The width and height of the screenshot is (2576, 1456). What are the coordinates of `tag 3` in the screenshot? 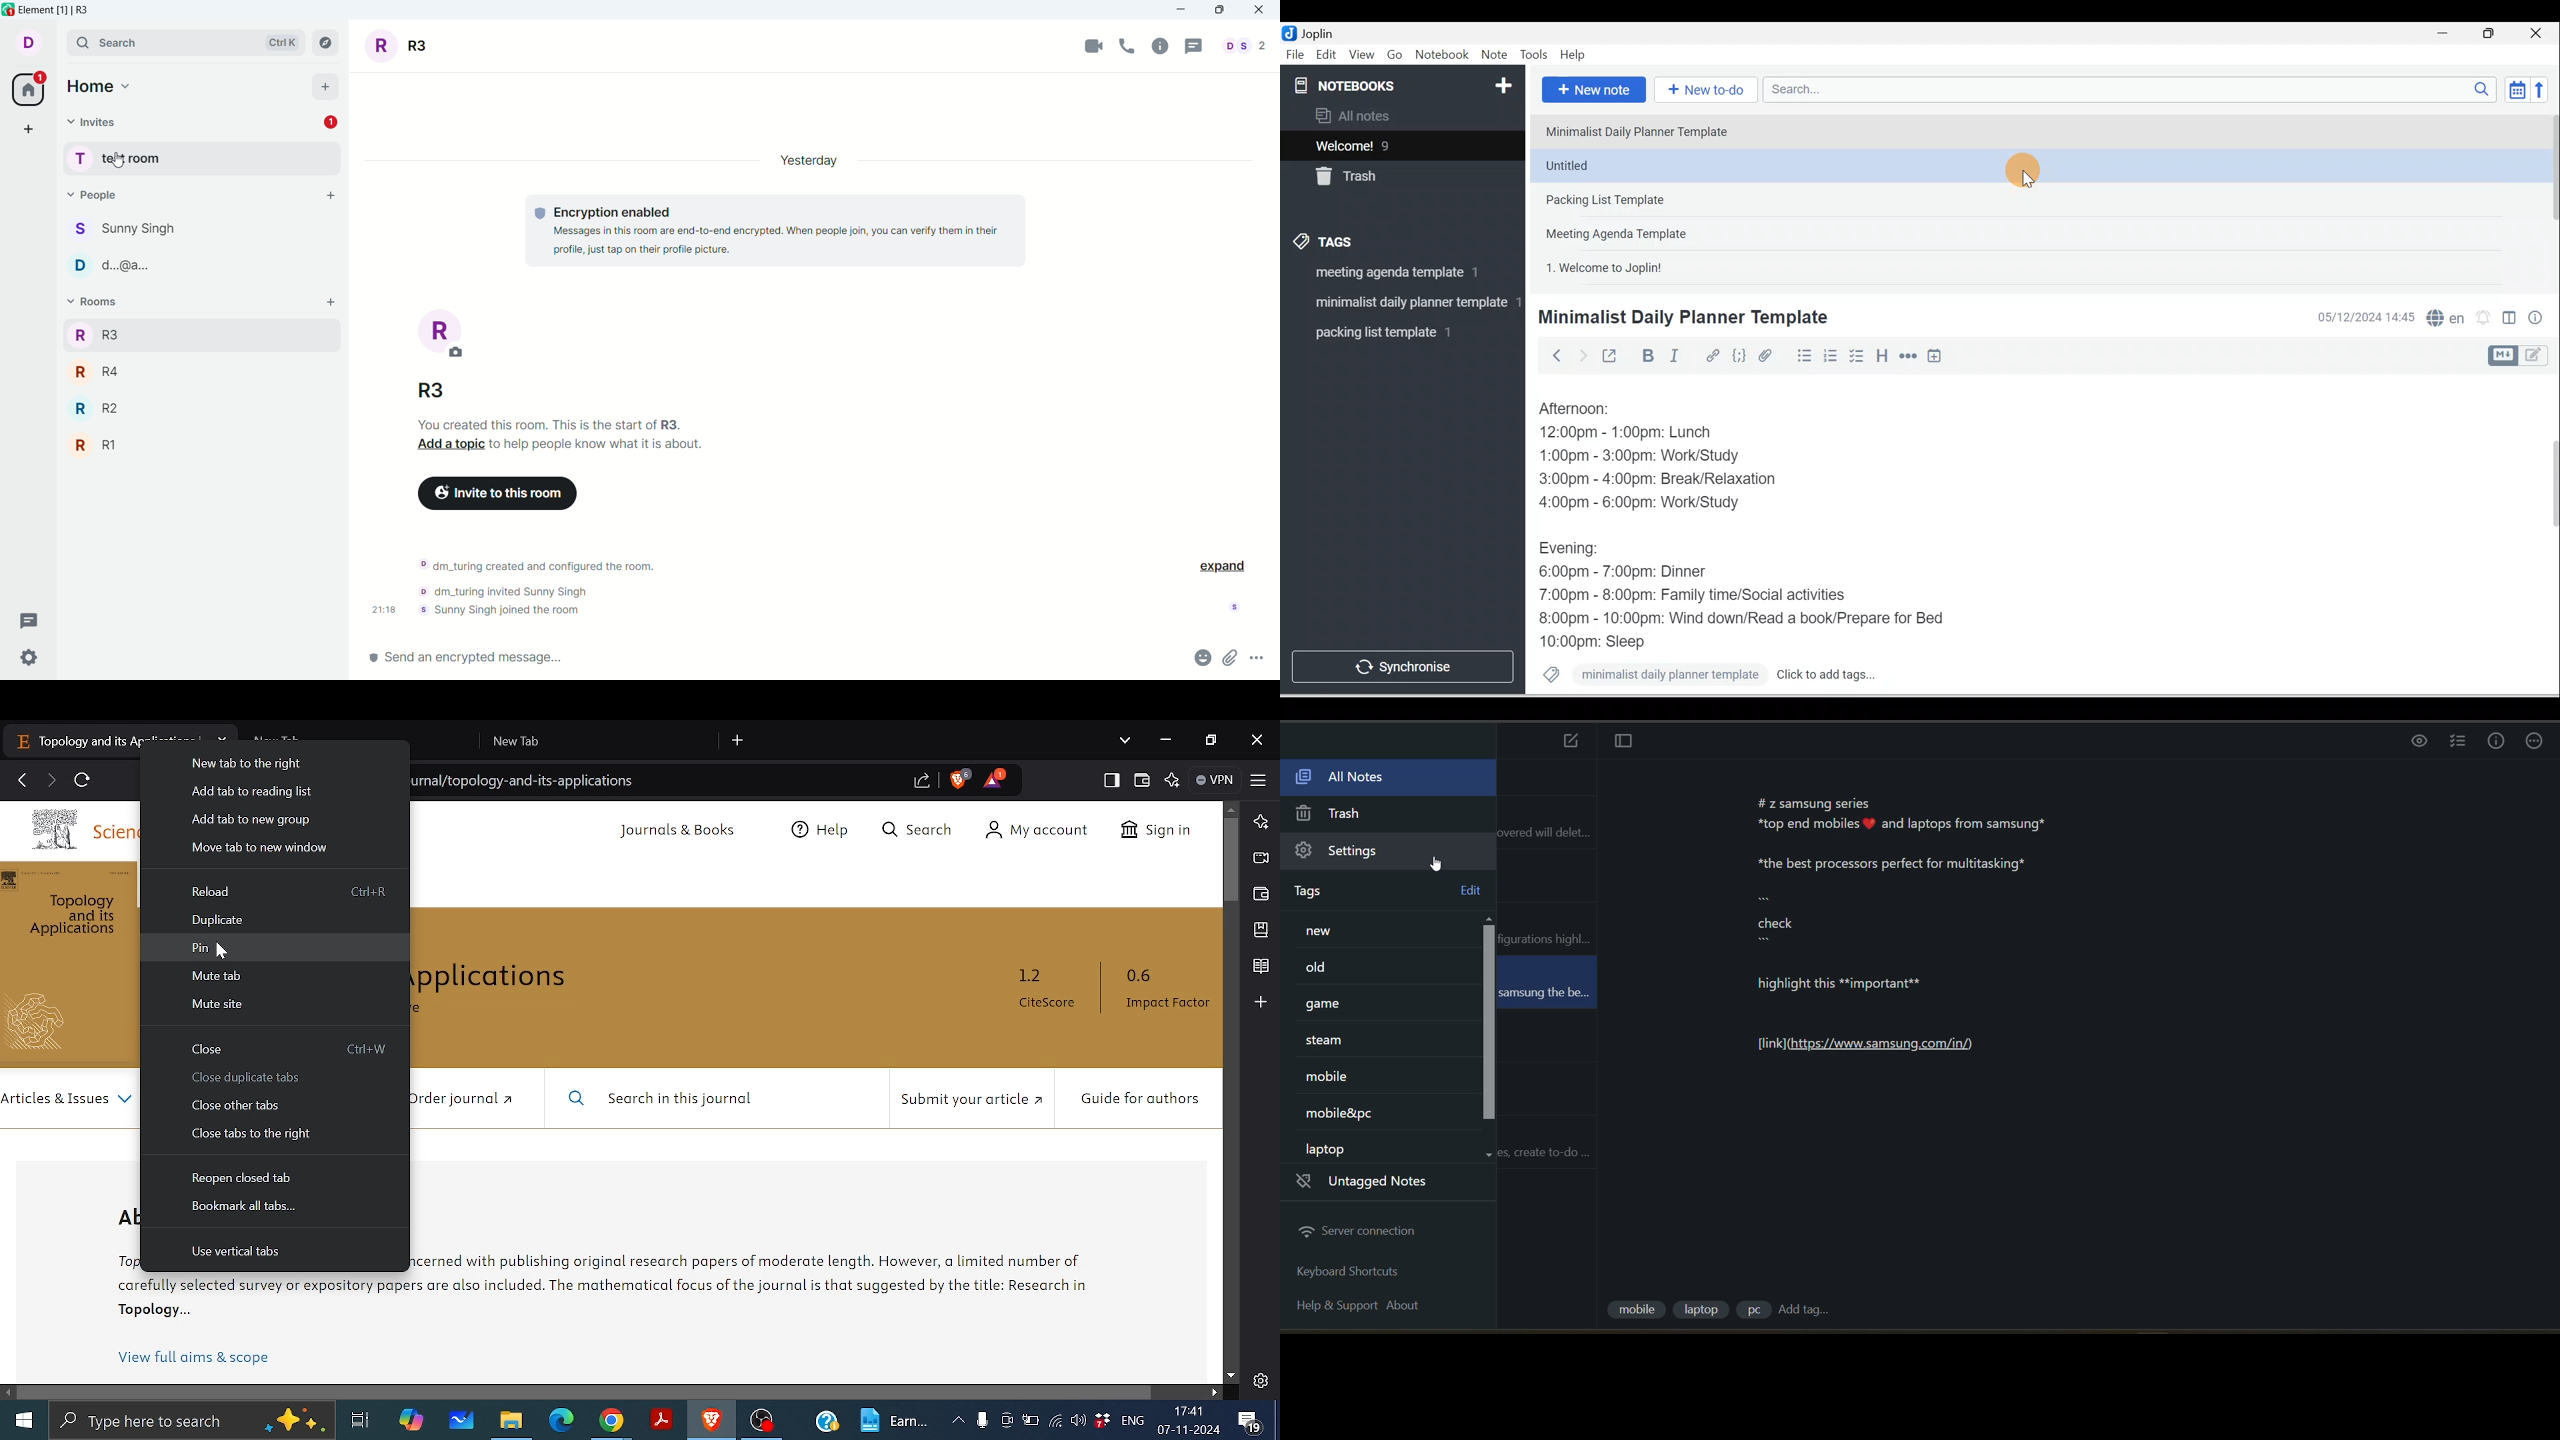 It's located at (1347, 1006).